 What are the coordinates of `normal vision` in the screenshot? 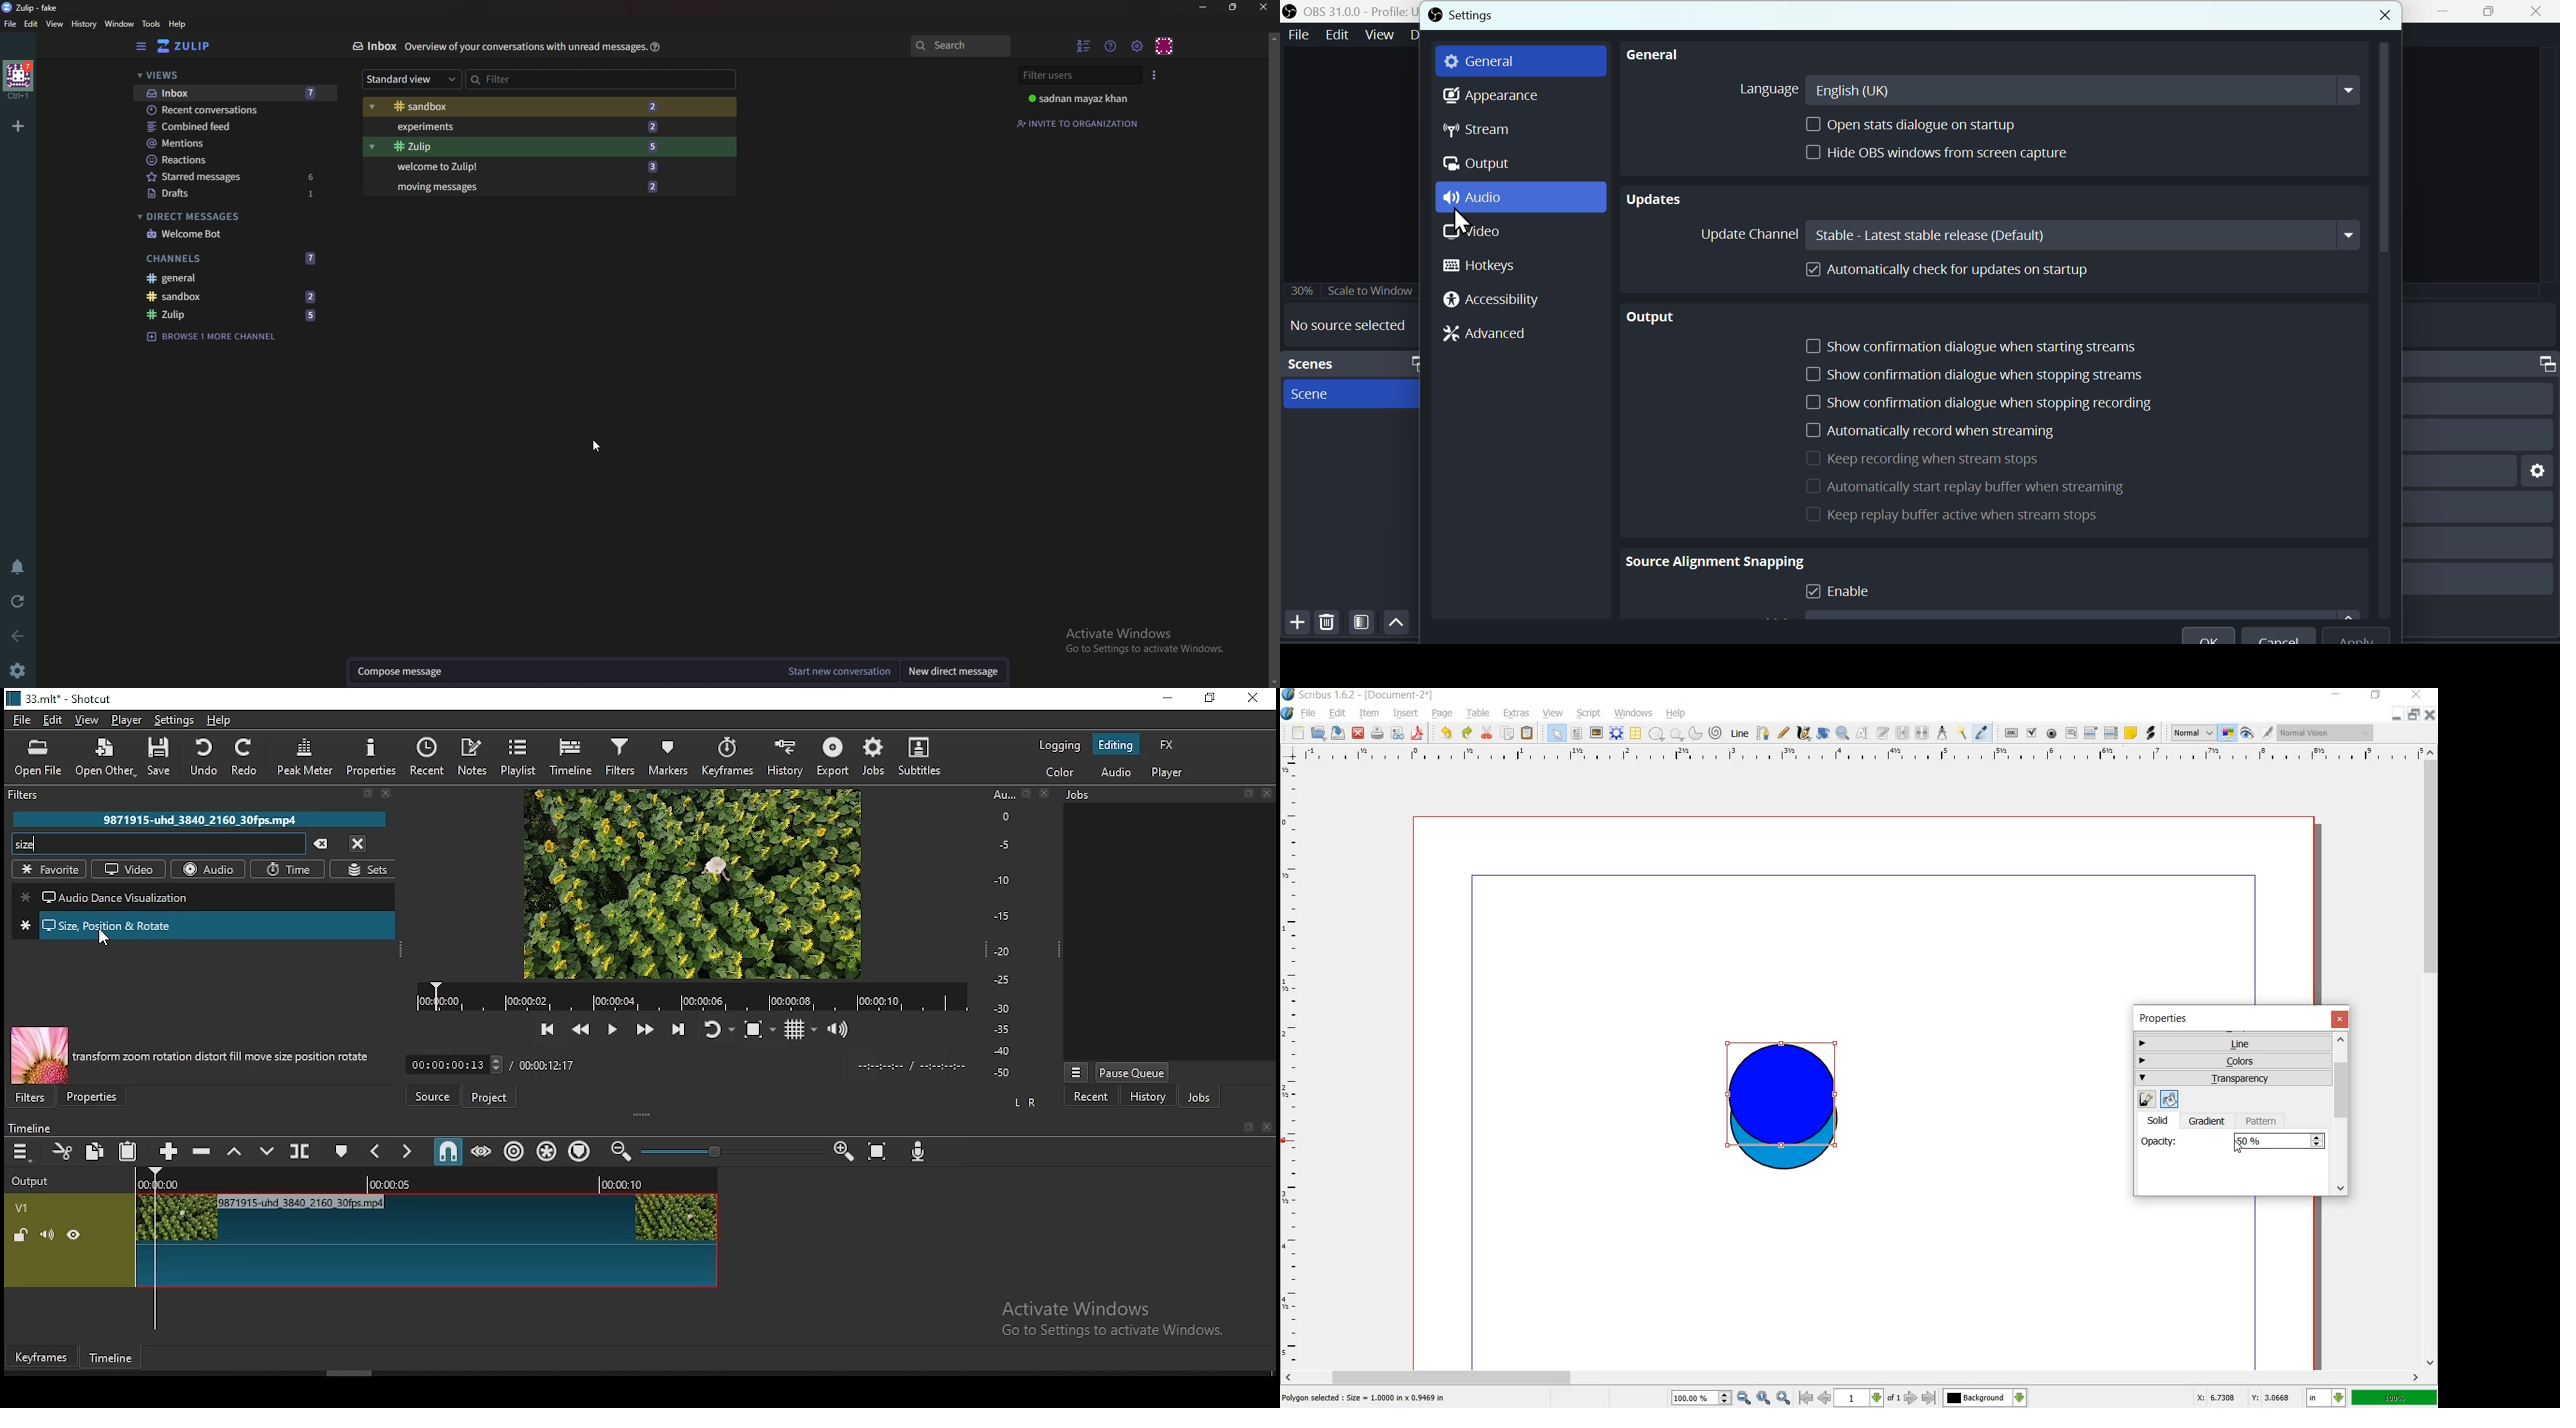 It's located at (2326, 734).